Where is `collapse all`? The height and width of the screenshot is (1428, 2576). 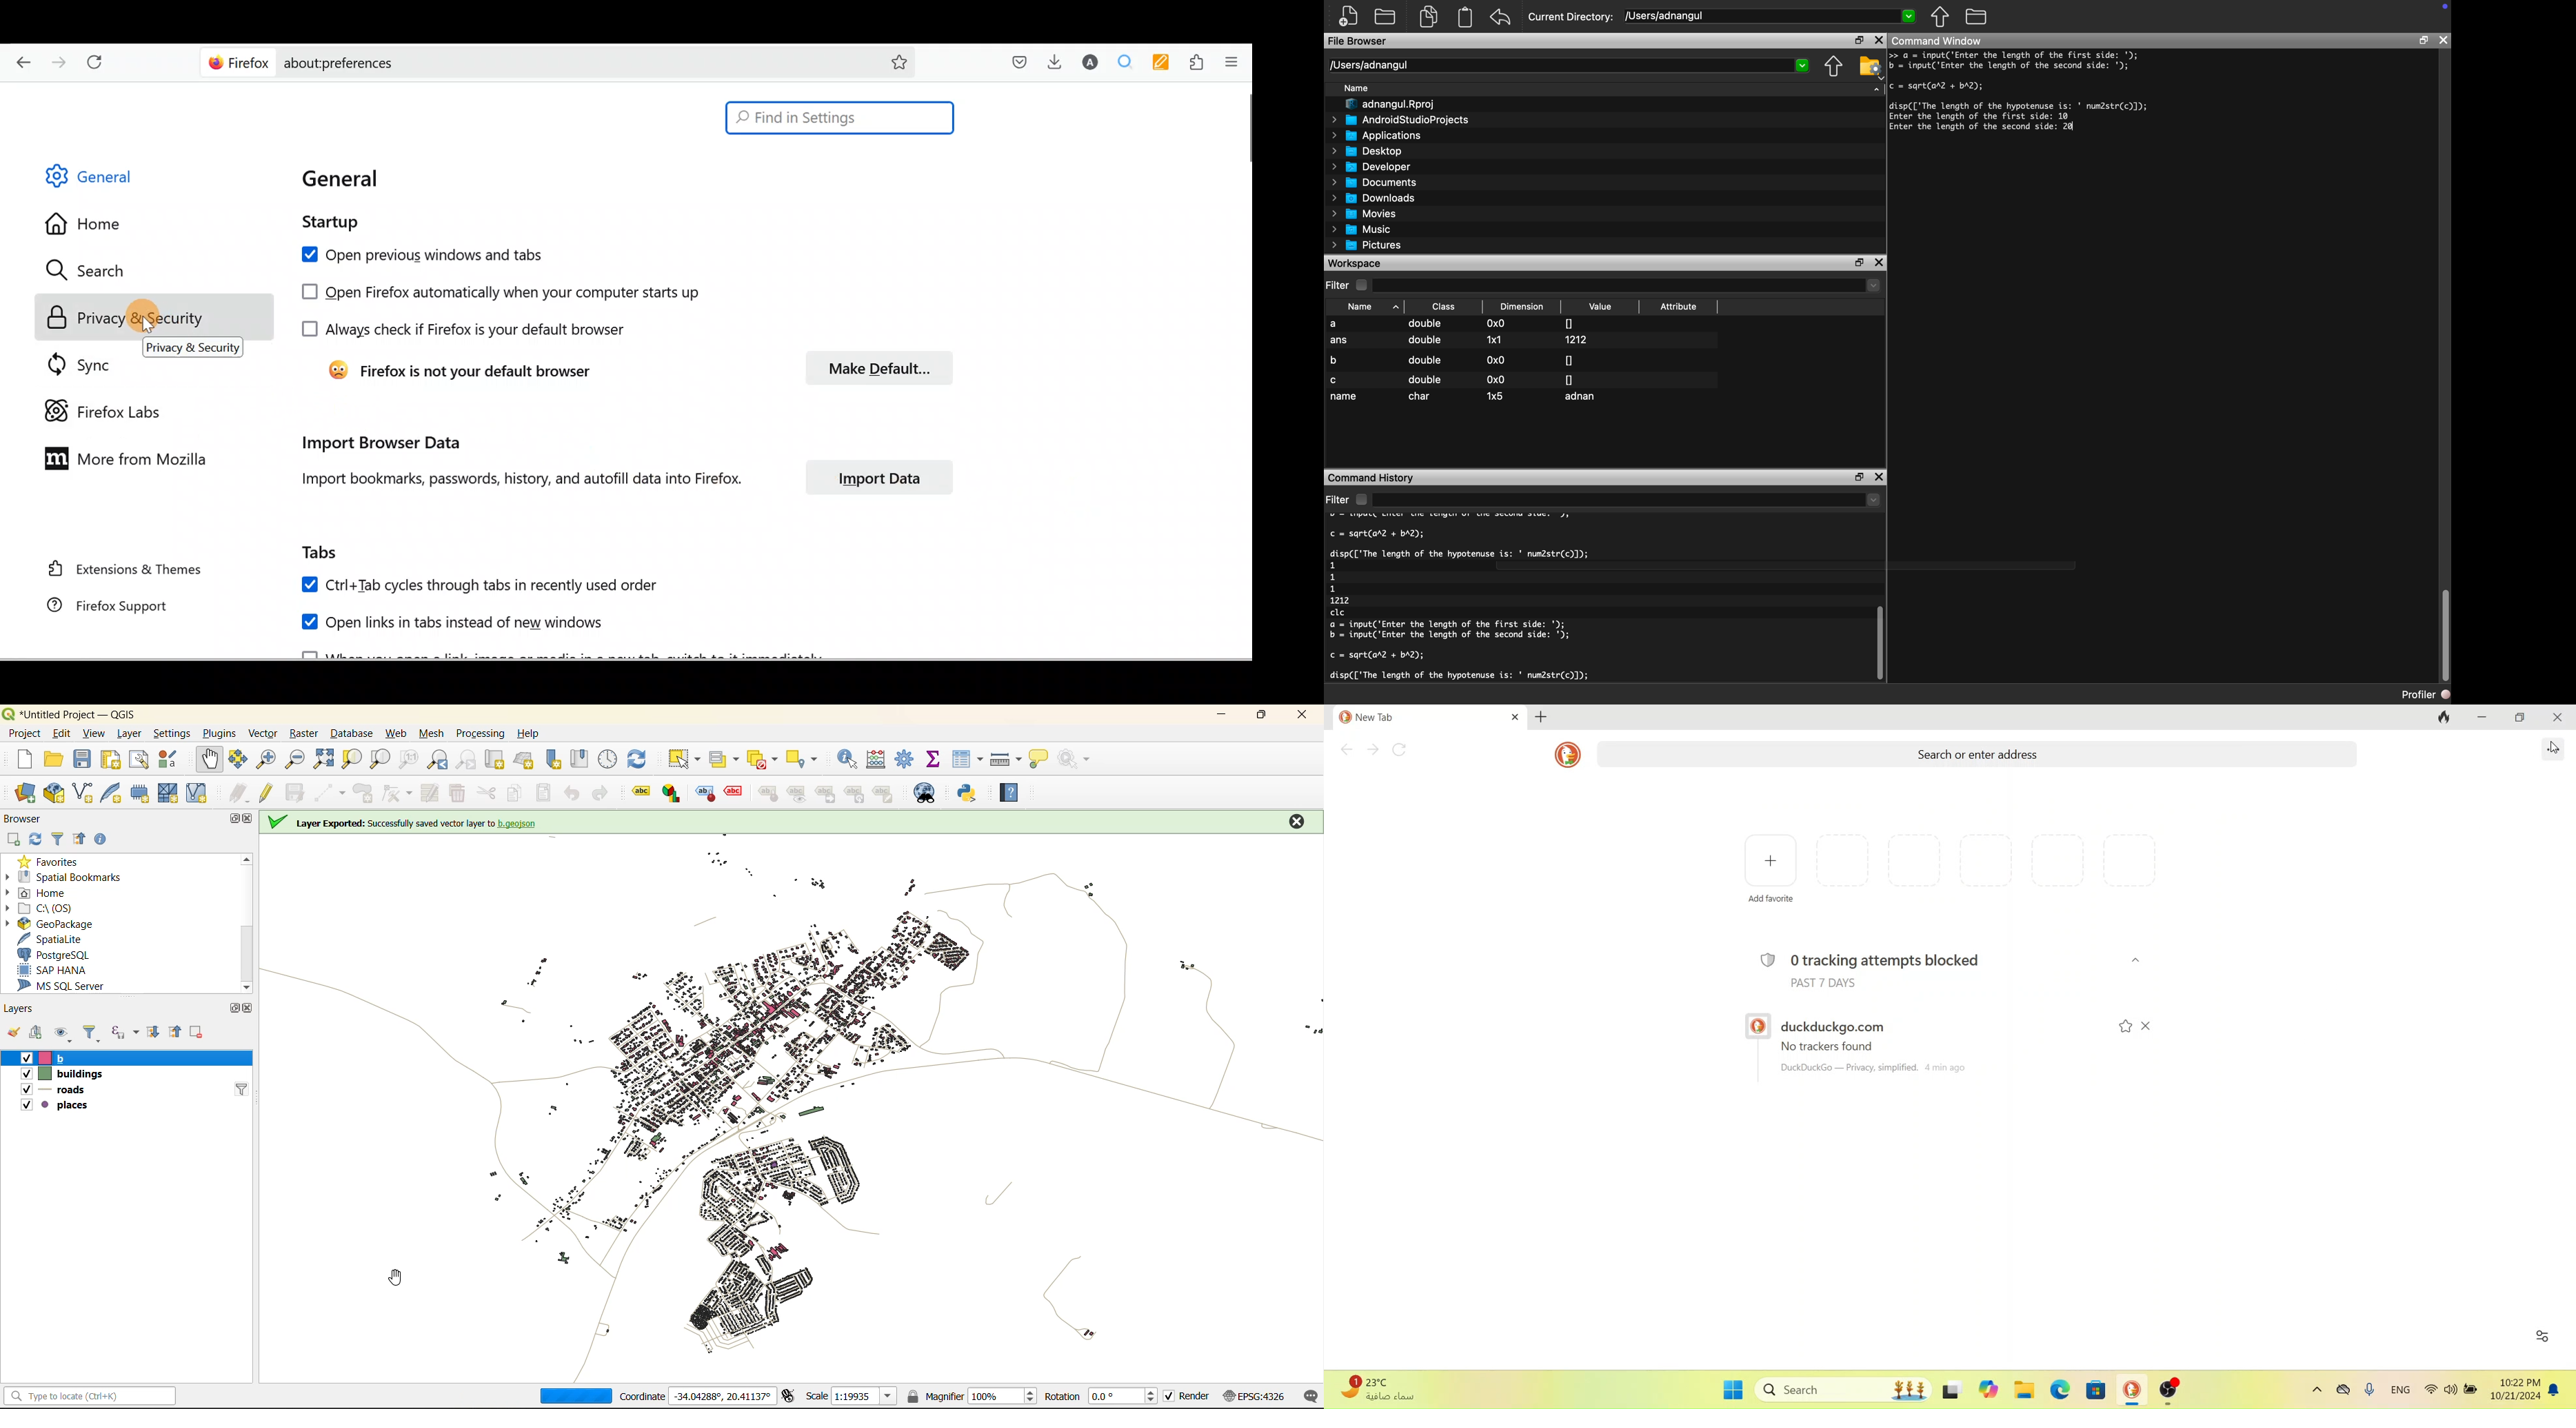
collapse all is located at coordinates (178, 1032).